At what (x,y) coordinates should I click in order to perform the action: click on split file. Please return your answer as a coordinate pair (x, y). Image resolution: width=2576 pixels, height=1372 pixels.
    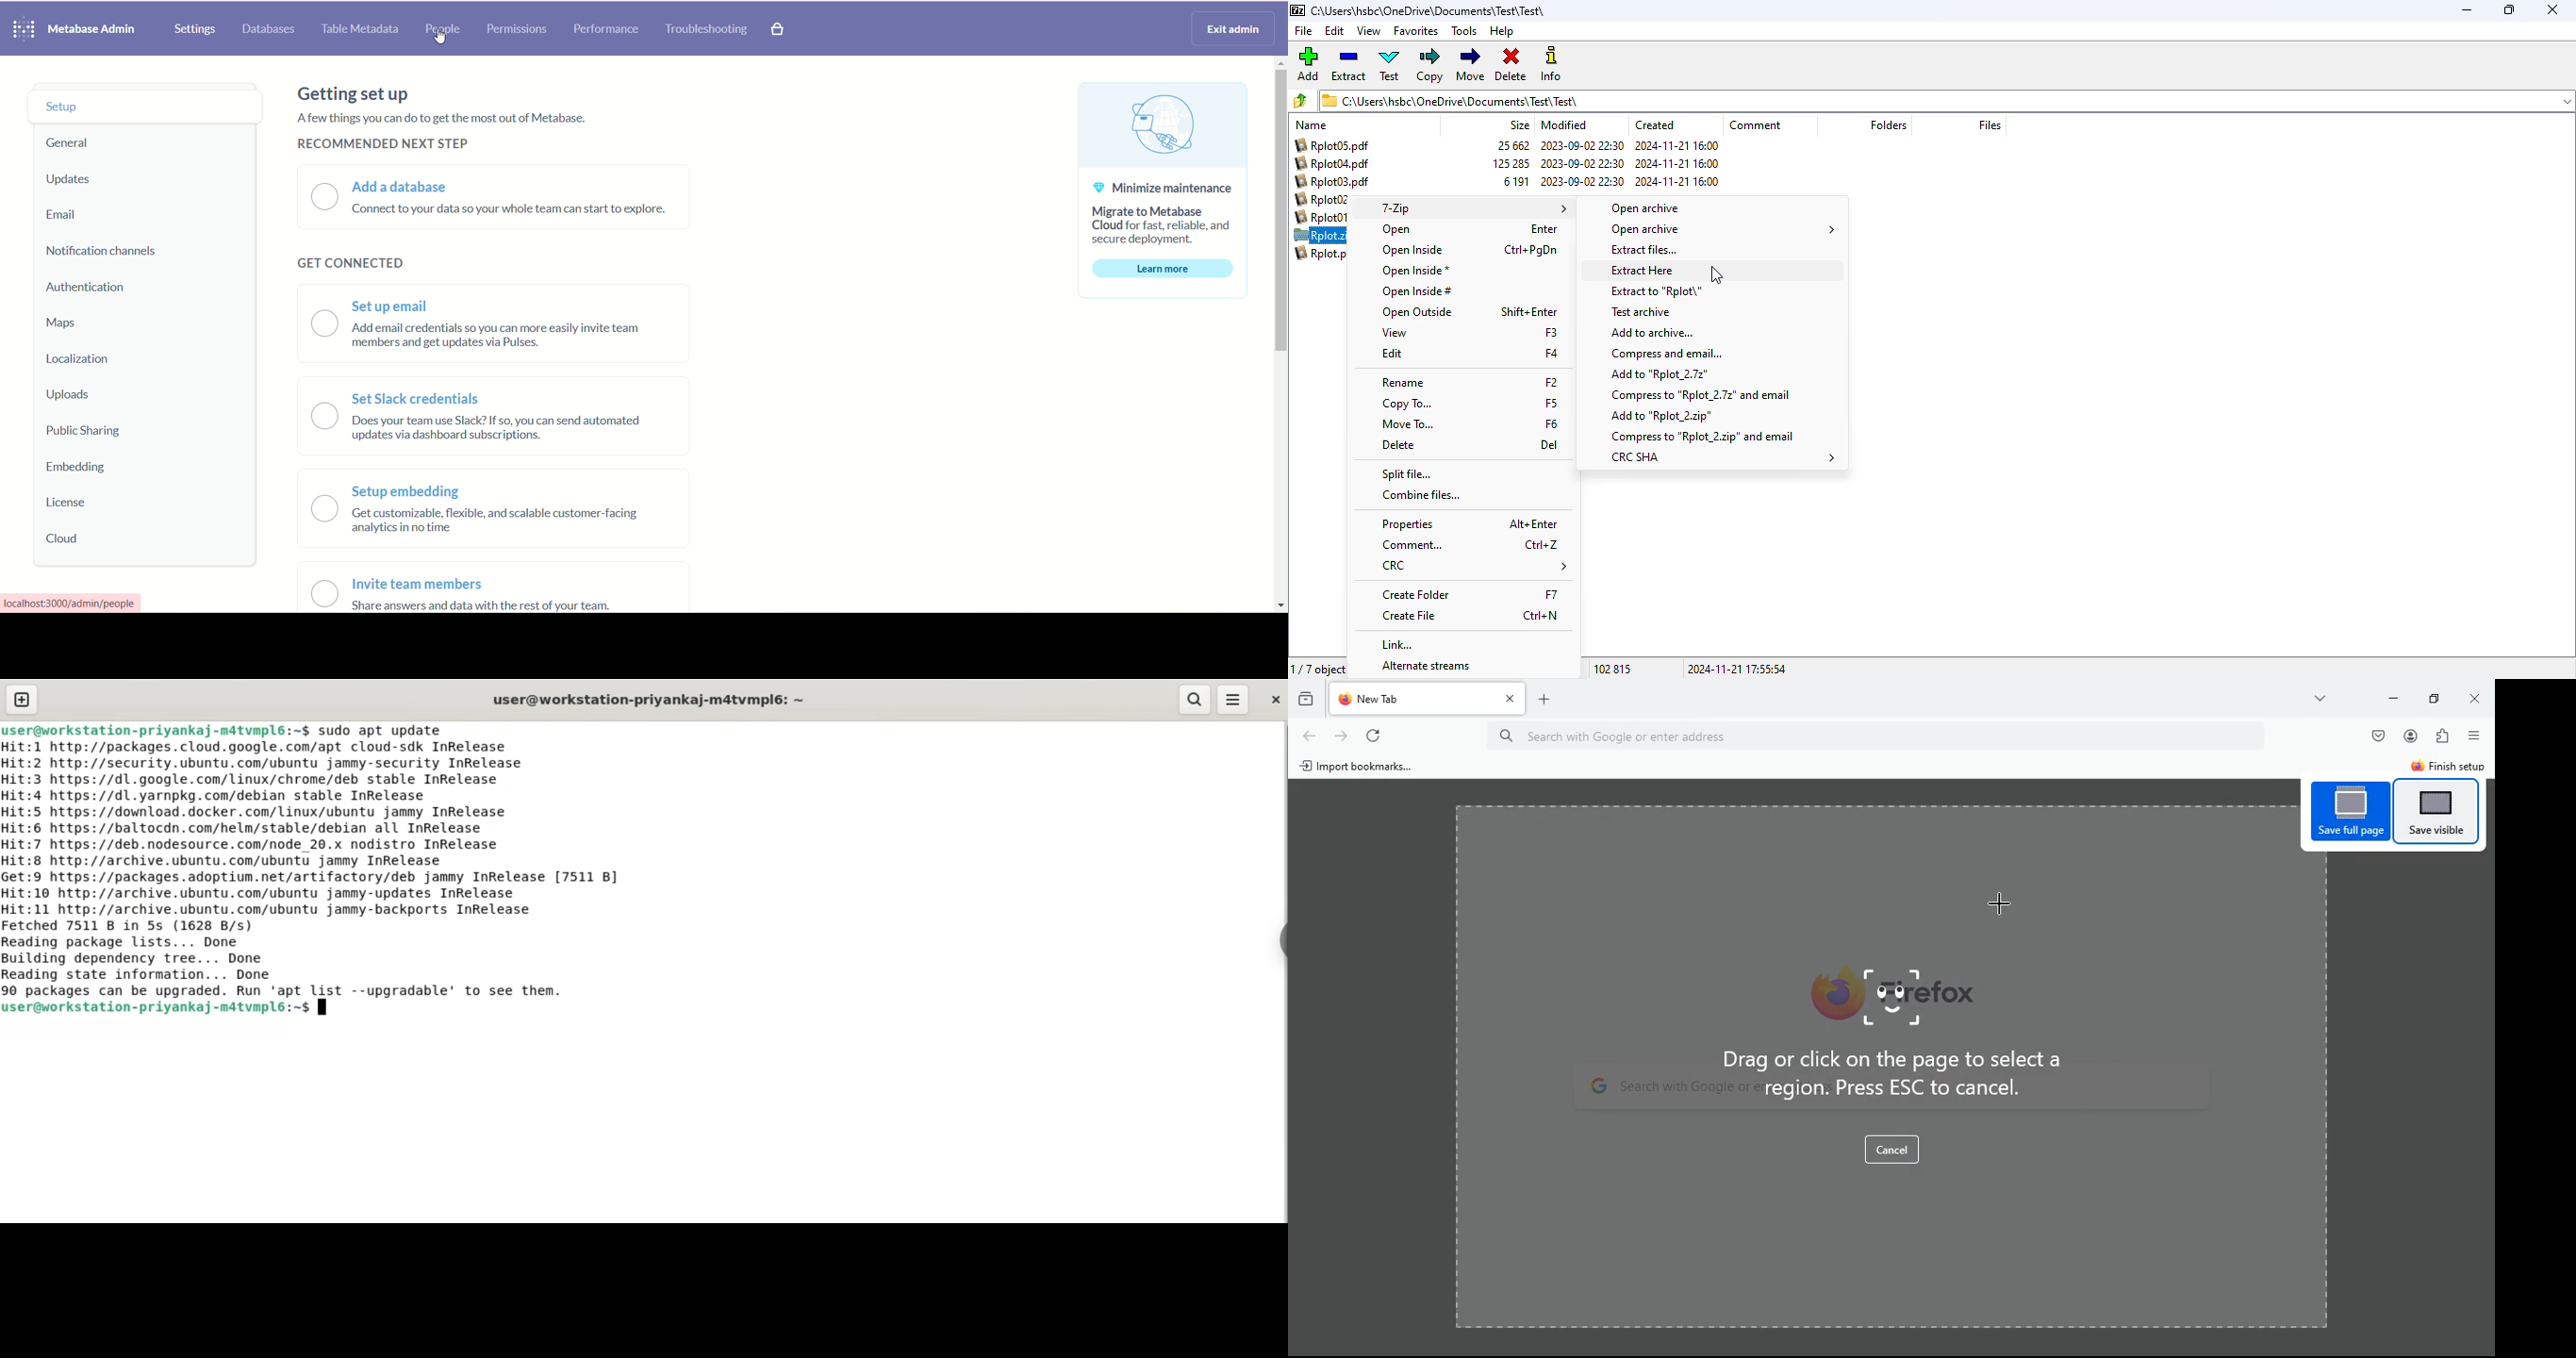
    Looking at the image, I should click on (1407, 474).